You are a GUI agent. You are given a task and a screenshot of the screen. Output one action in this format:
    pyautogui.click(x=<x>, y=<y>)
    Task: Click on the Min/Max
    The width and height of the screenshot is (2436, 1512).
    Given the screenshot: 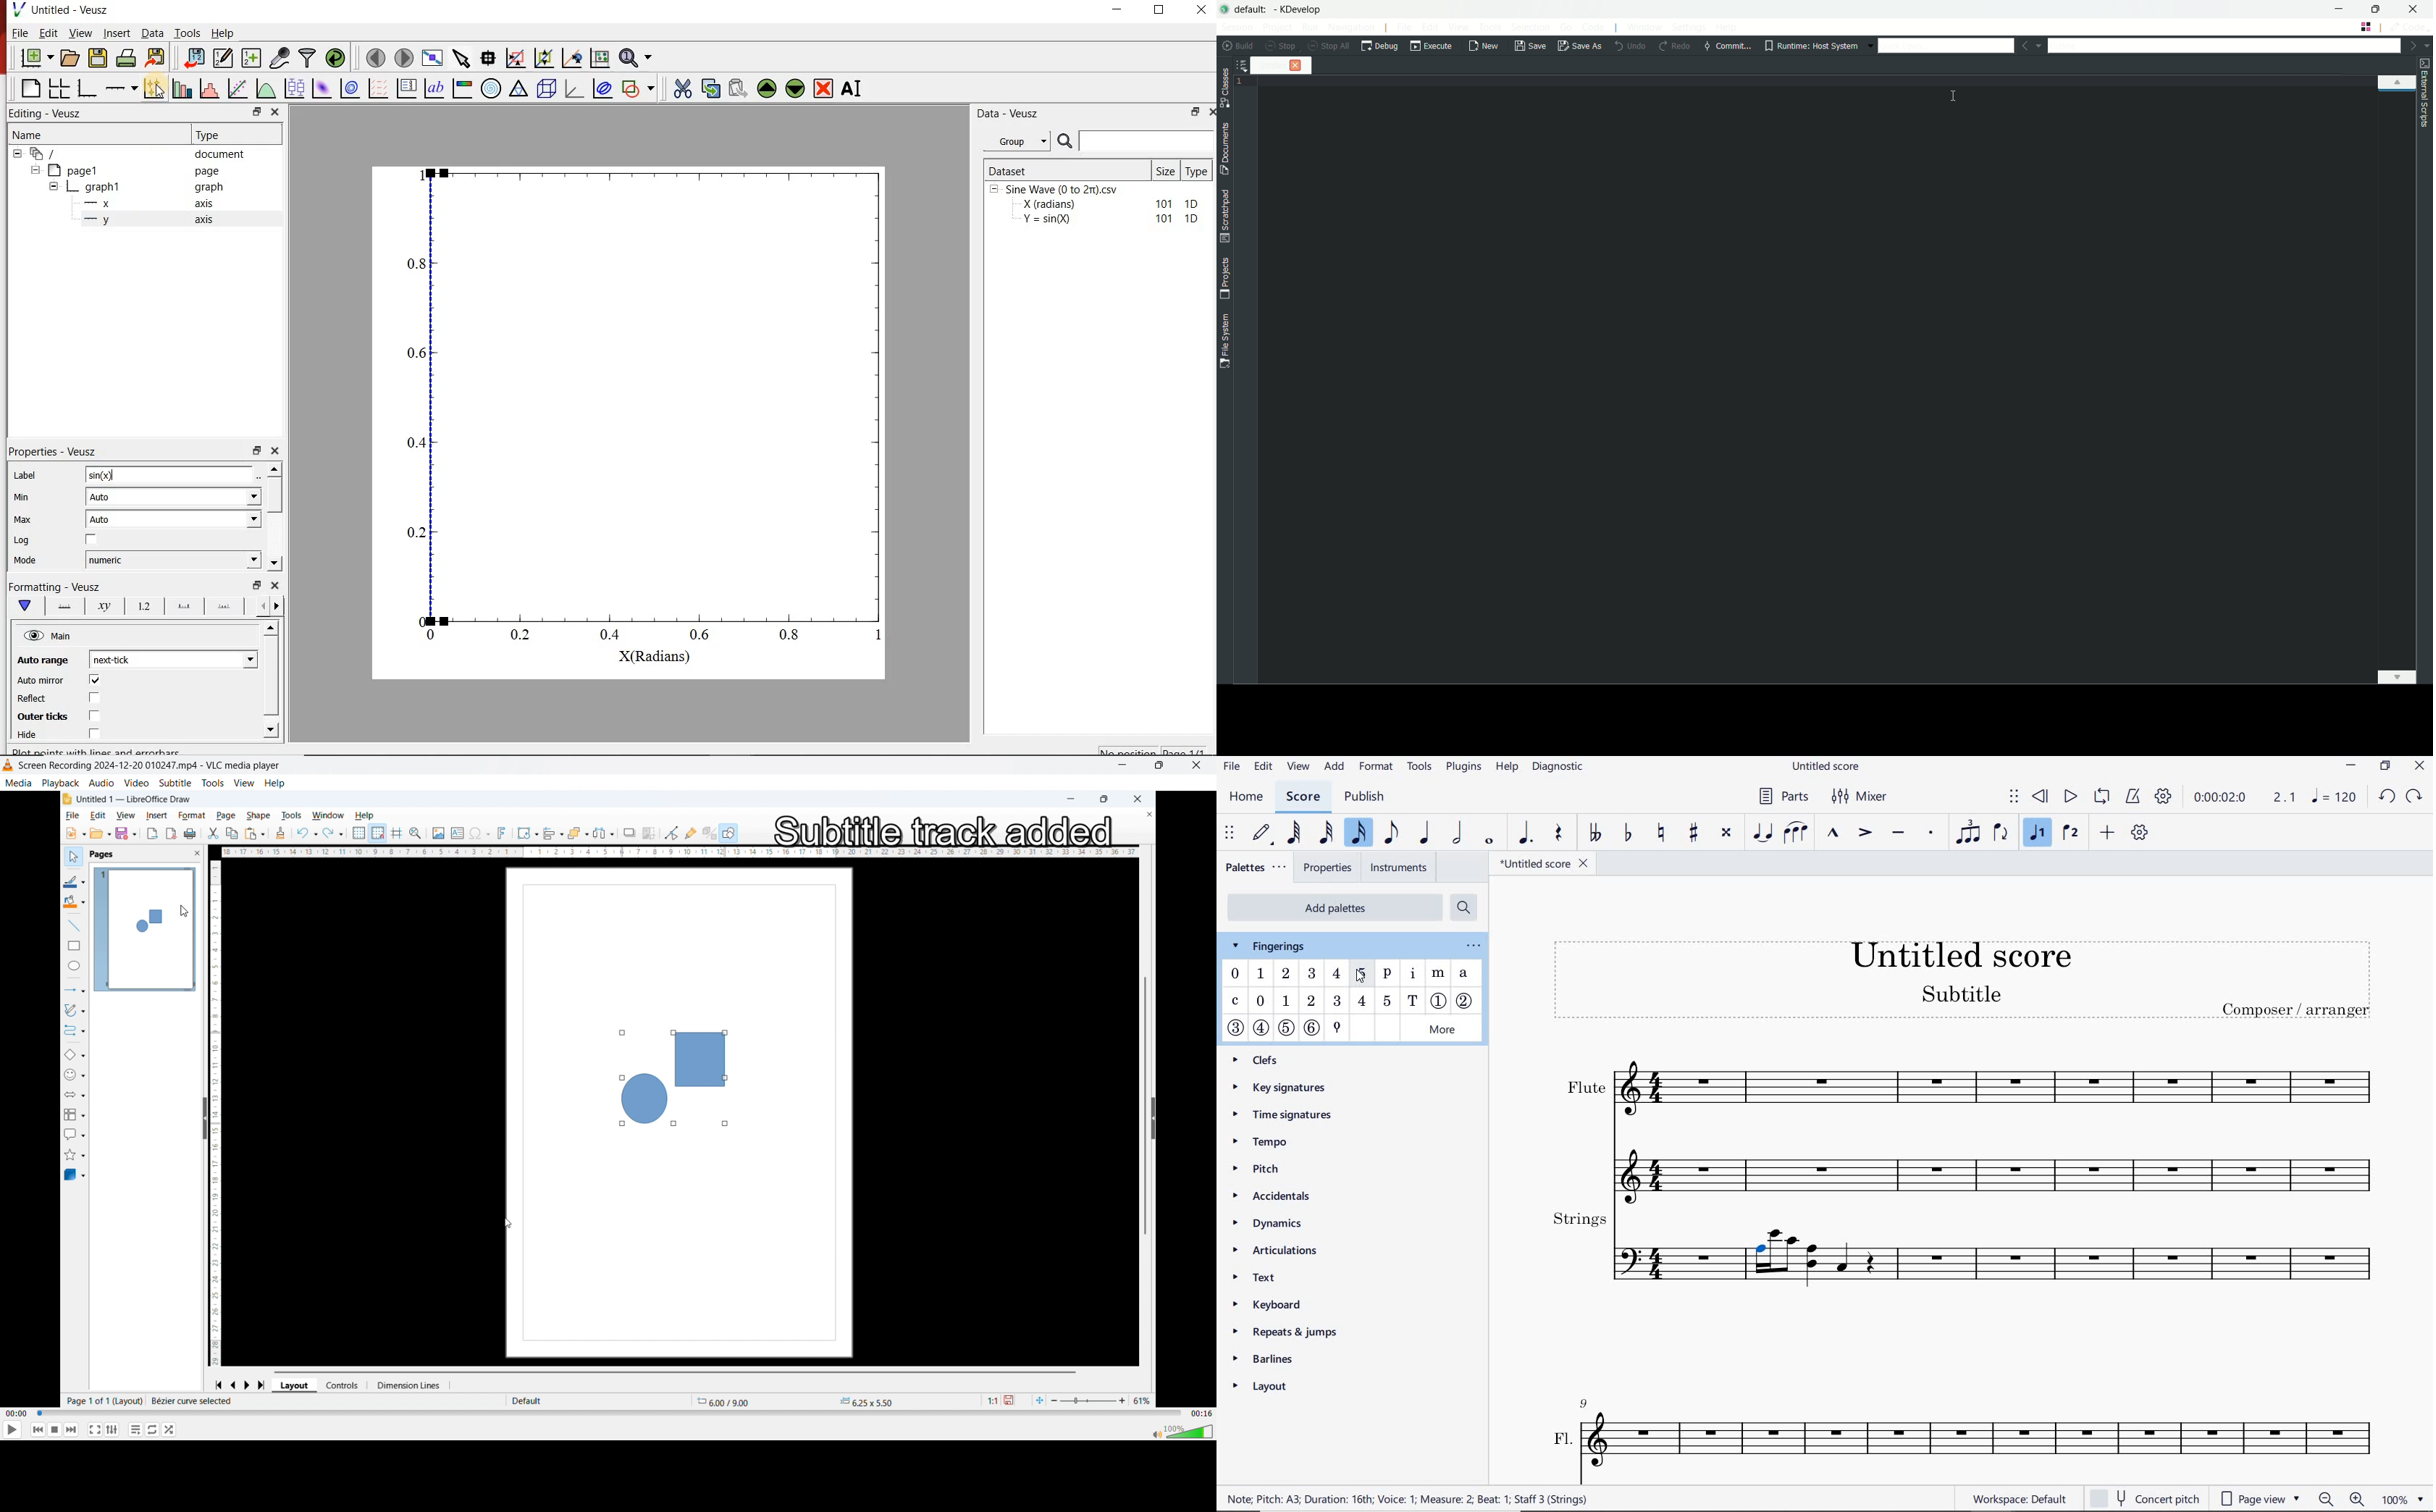 What is the action you would take?
    pyautogui.click(x=255, y=112)
    